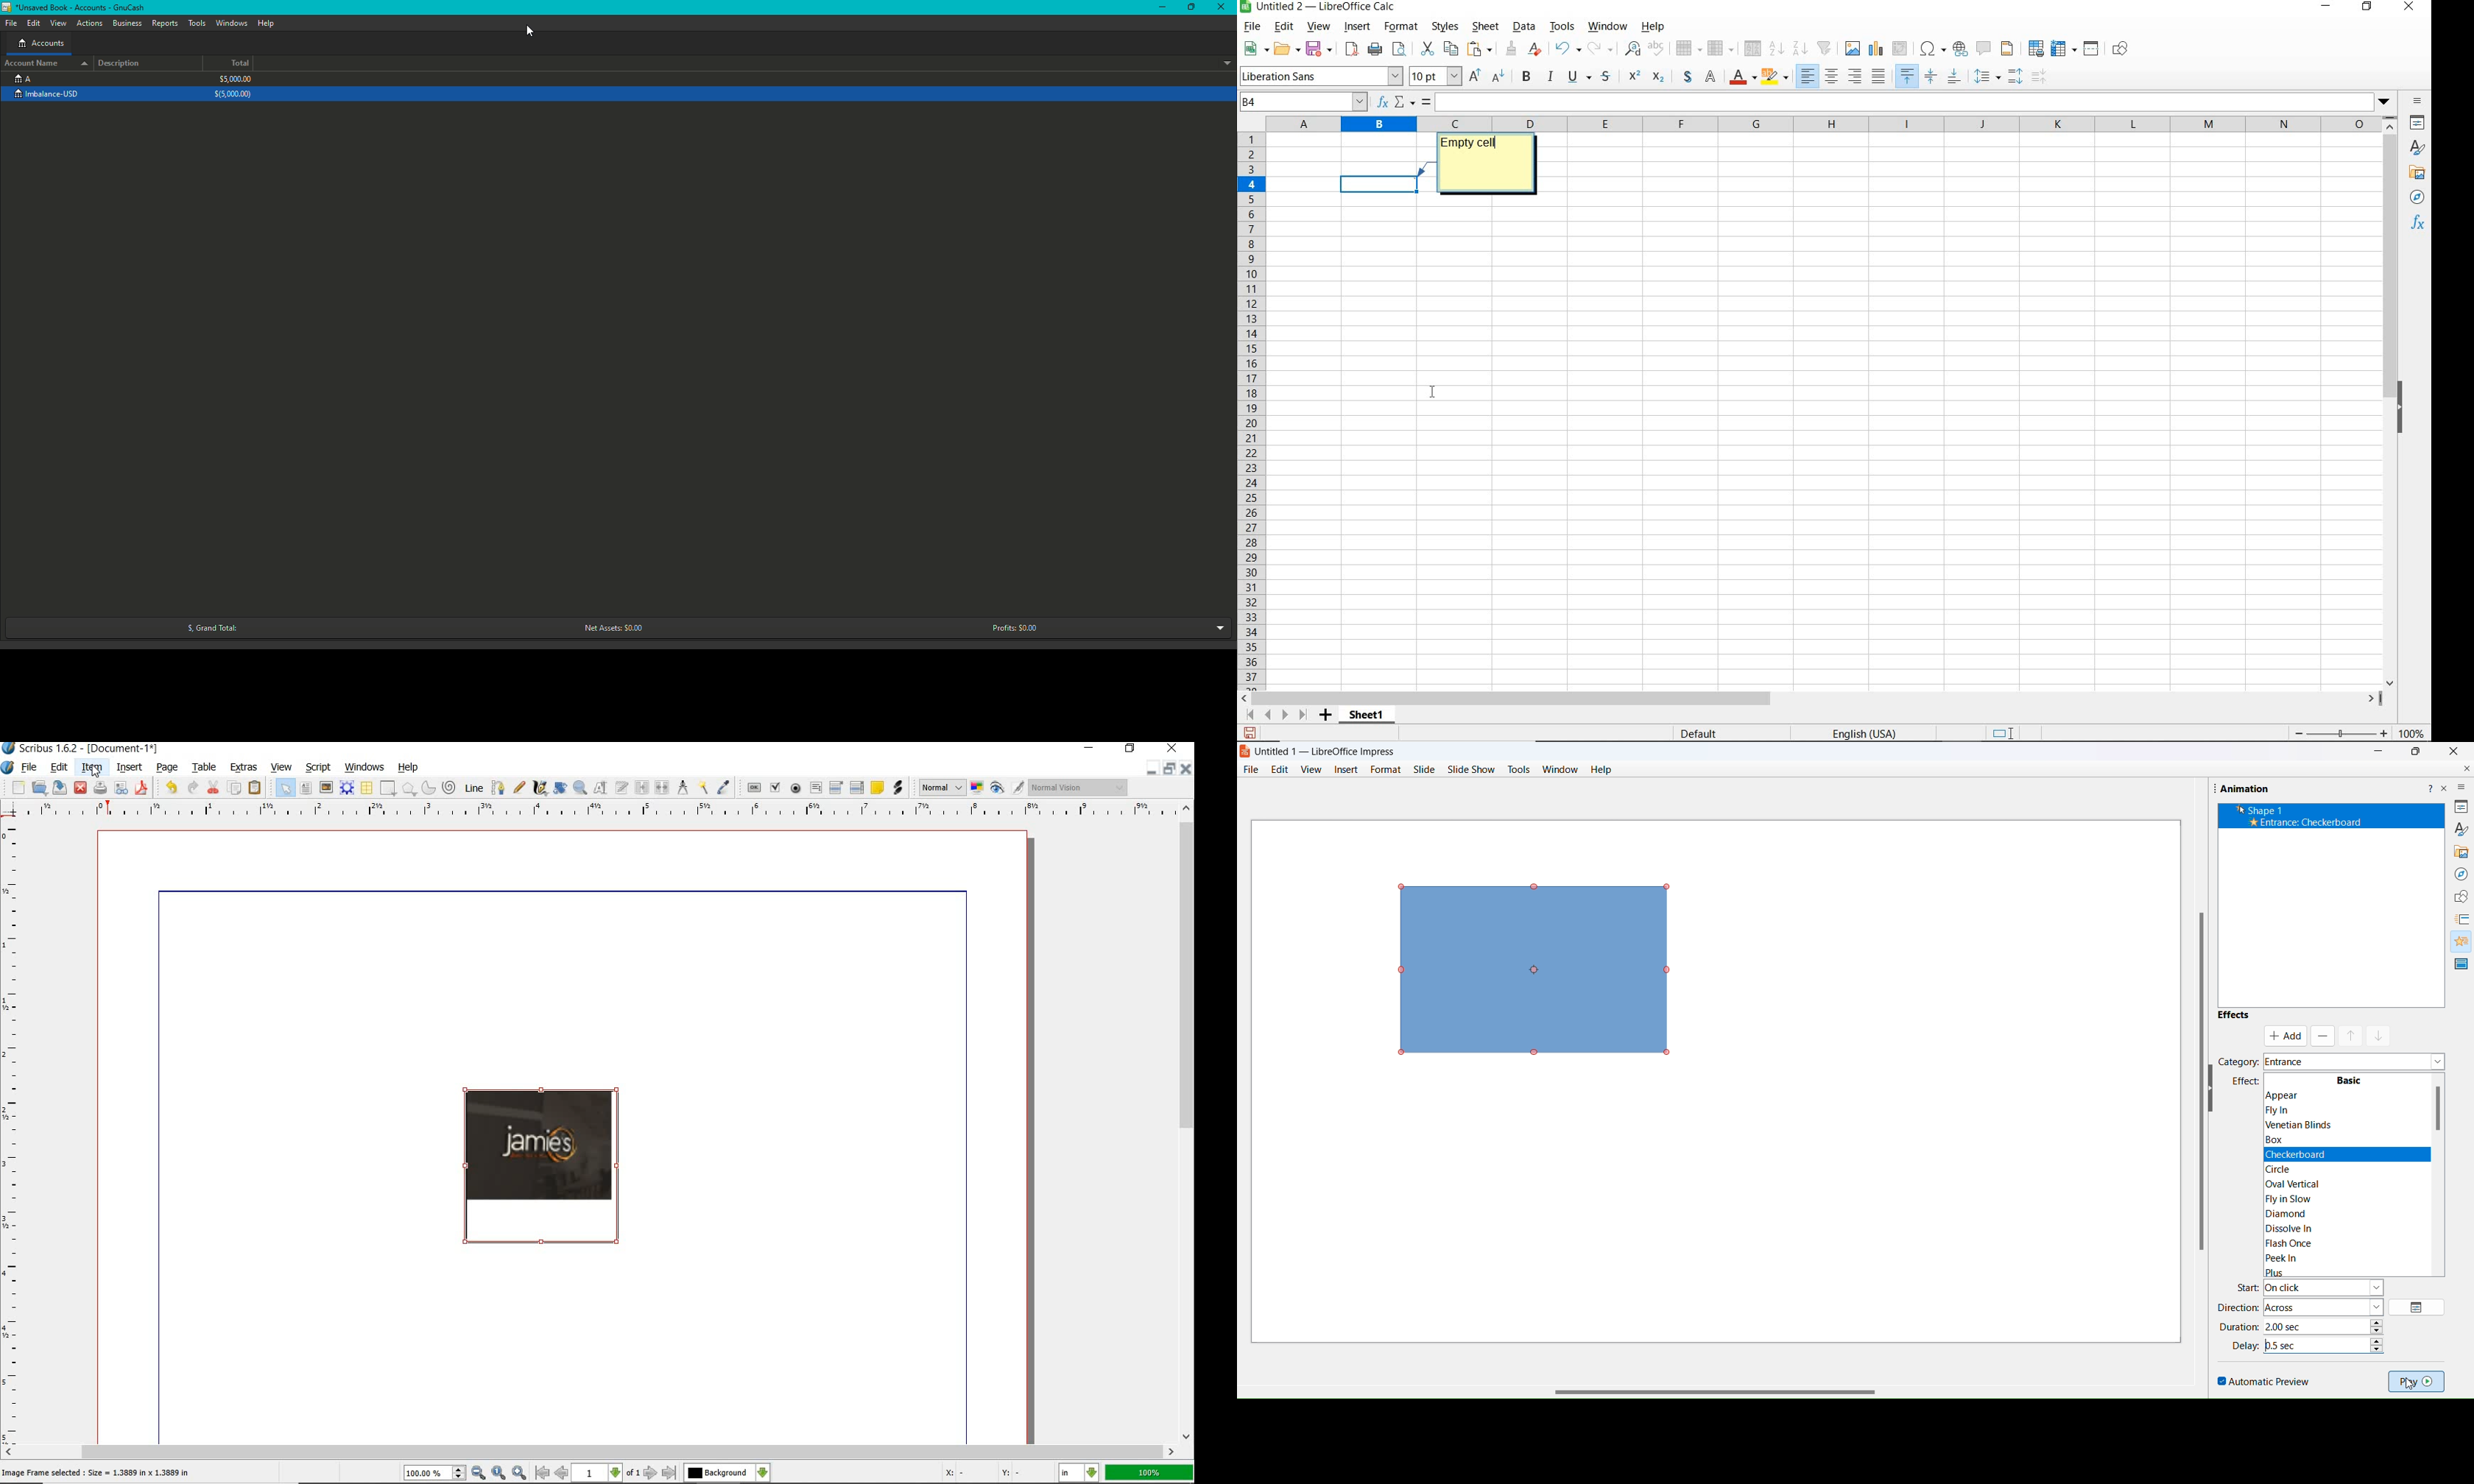 This screenshot has height=1484, width=2492. I want to click on Accounts, so click(41, 44).